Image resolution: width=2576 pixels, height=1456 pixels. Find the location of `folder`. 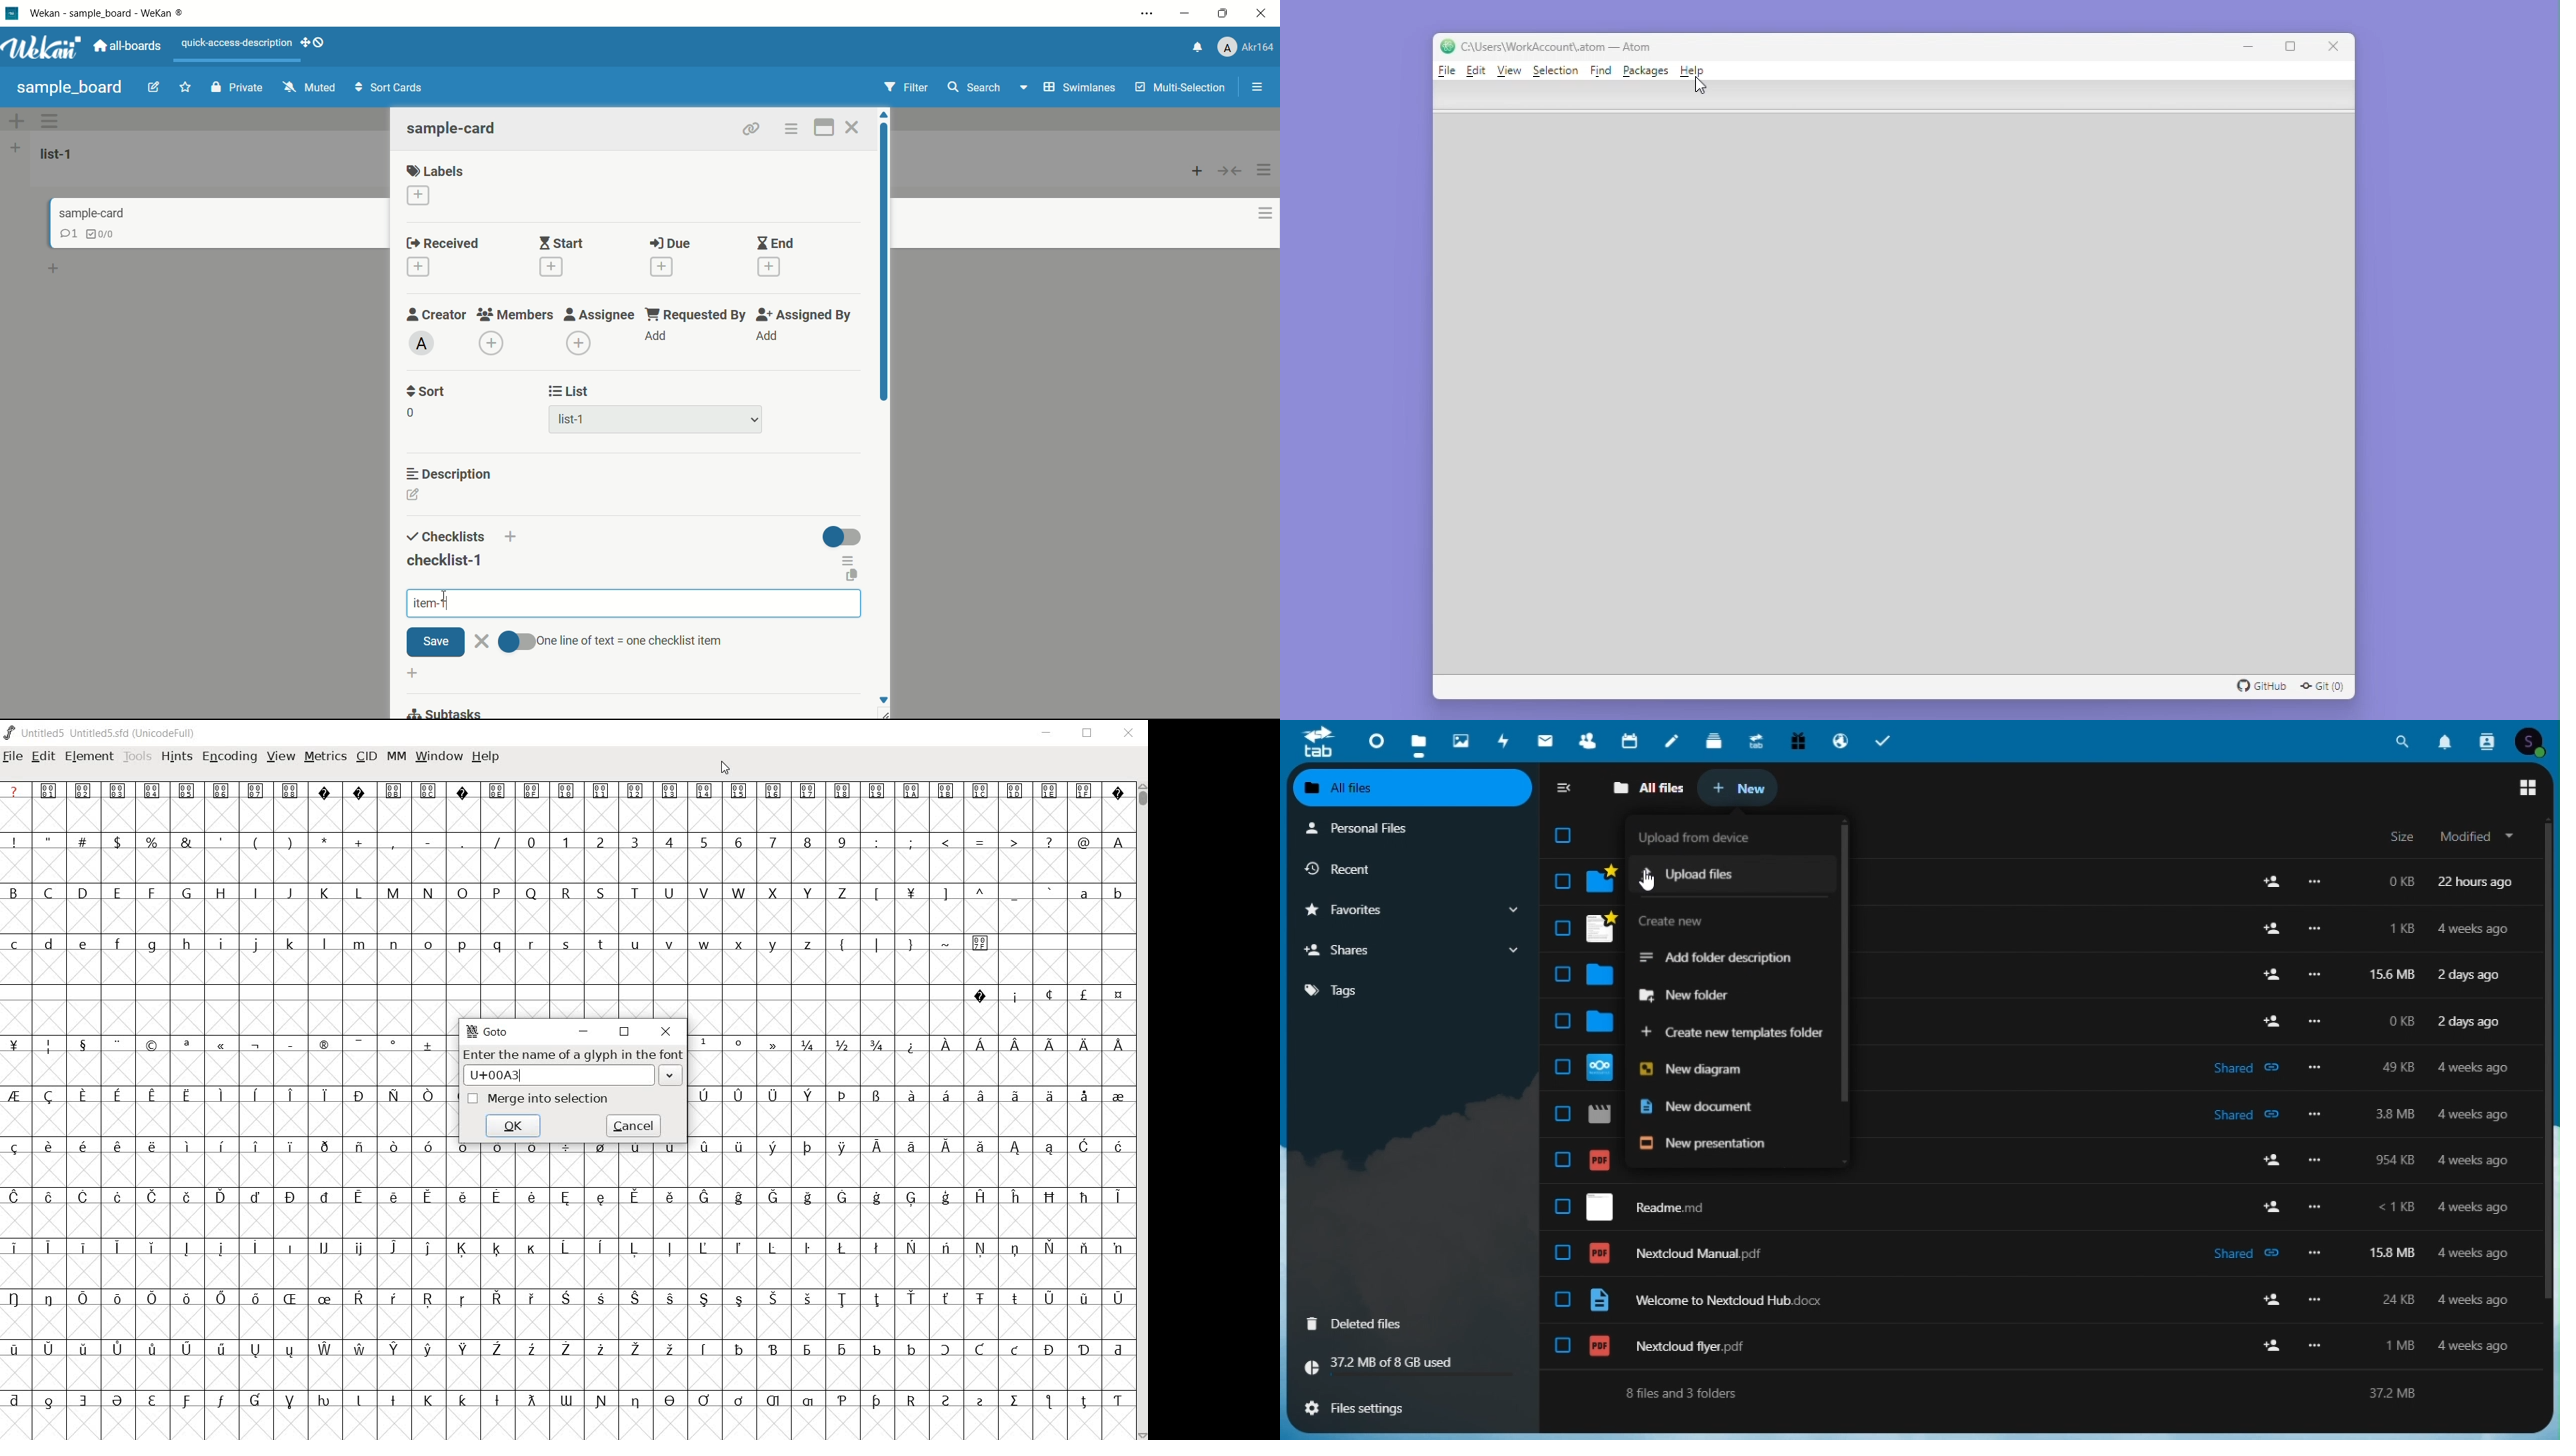

folder is located at coordinates (1601, 882).